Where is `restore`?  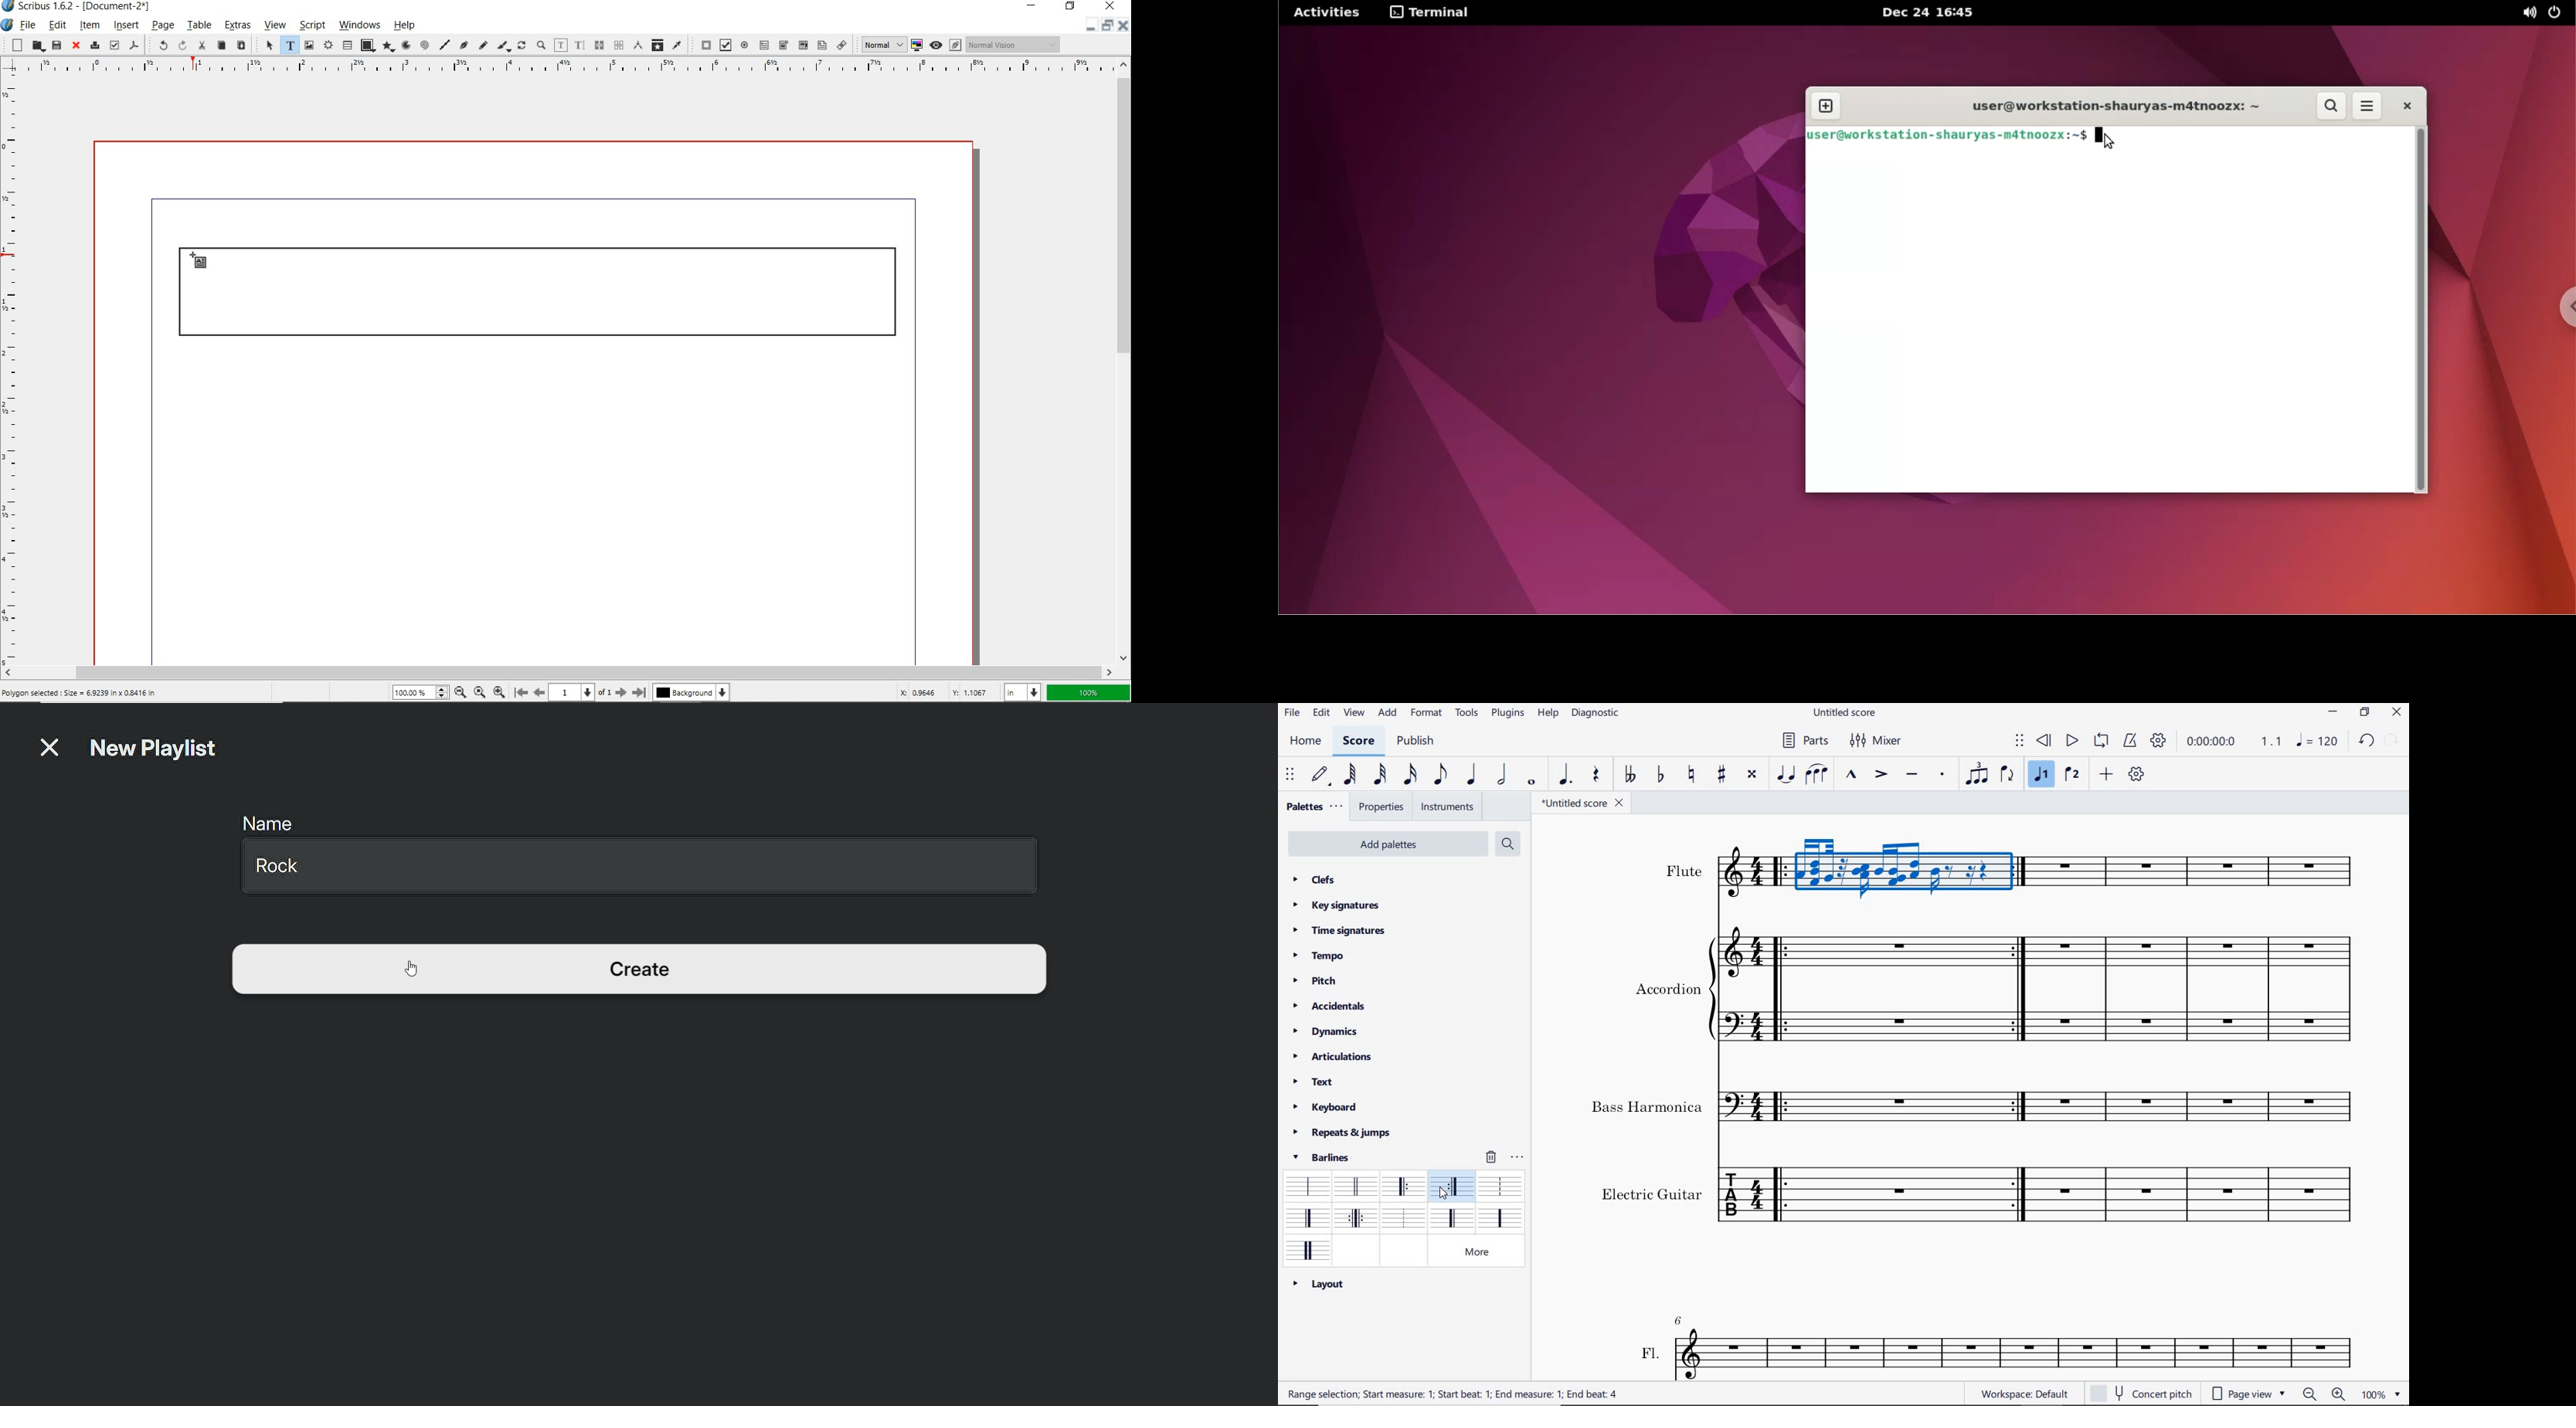 restore is located at coordinates (1108, 28).